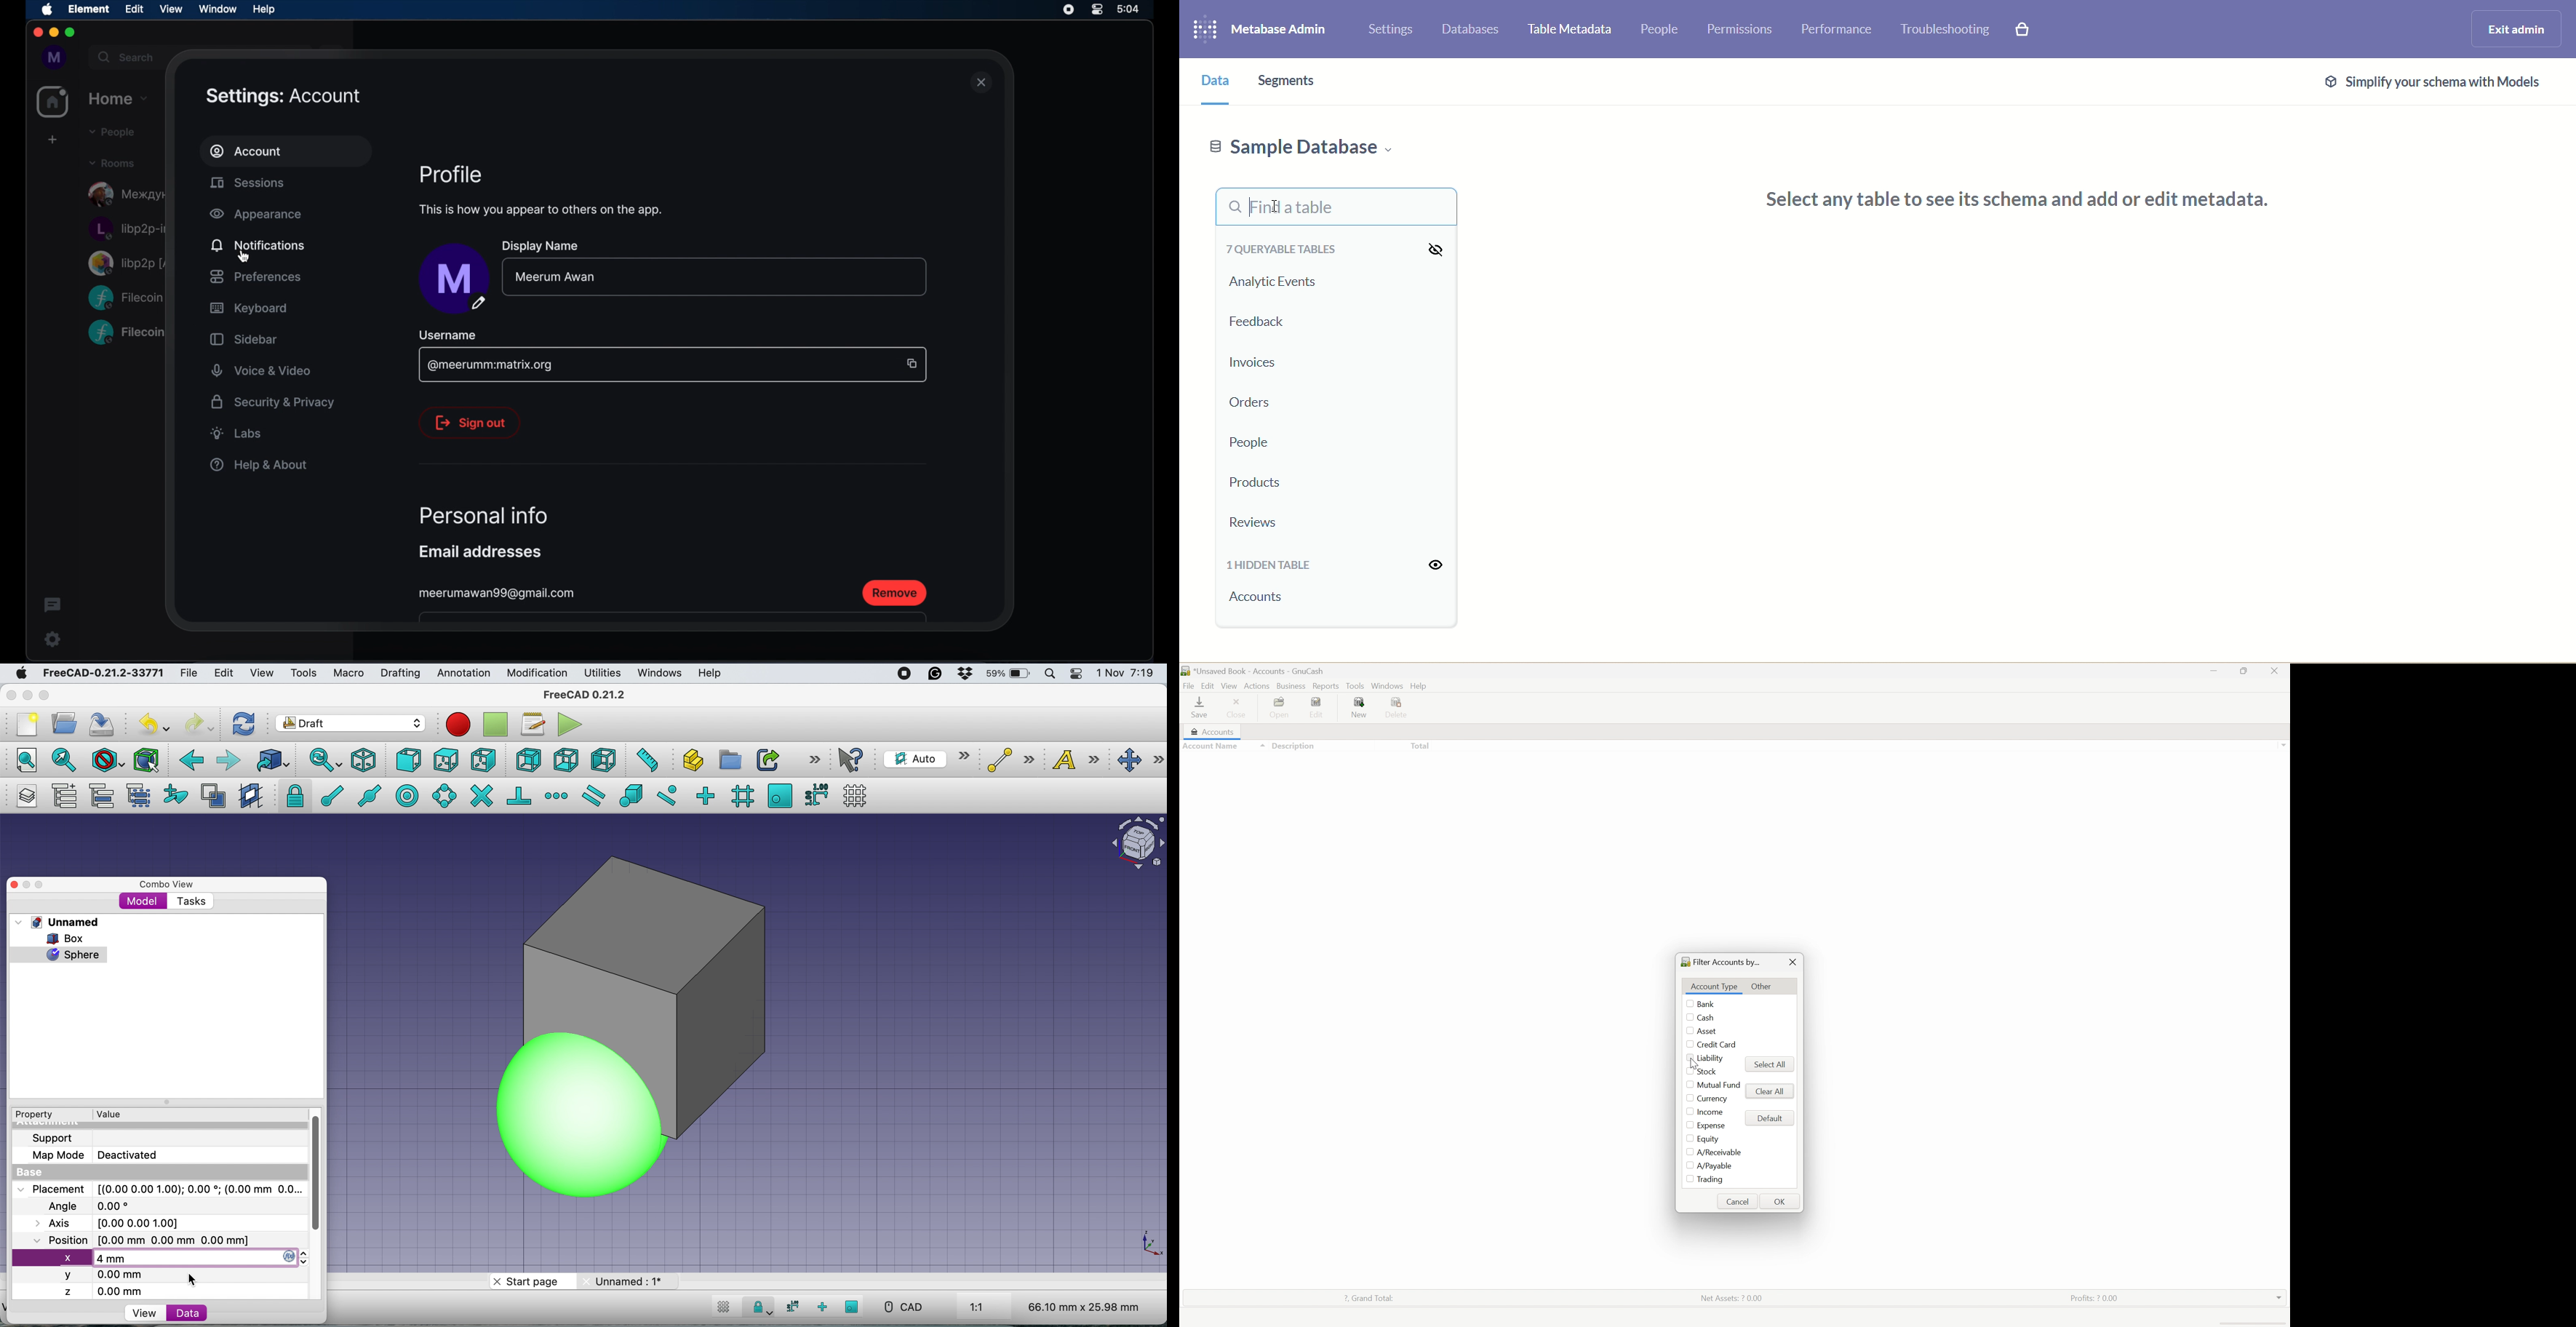 Image resolution: width=2576 pixels, height=1344 pixels. Describe the element at coordinates (323, 1175) in the screenshot. I see `vertical scroll bar` at that location.